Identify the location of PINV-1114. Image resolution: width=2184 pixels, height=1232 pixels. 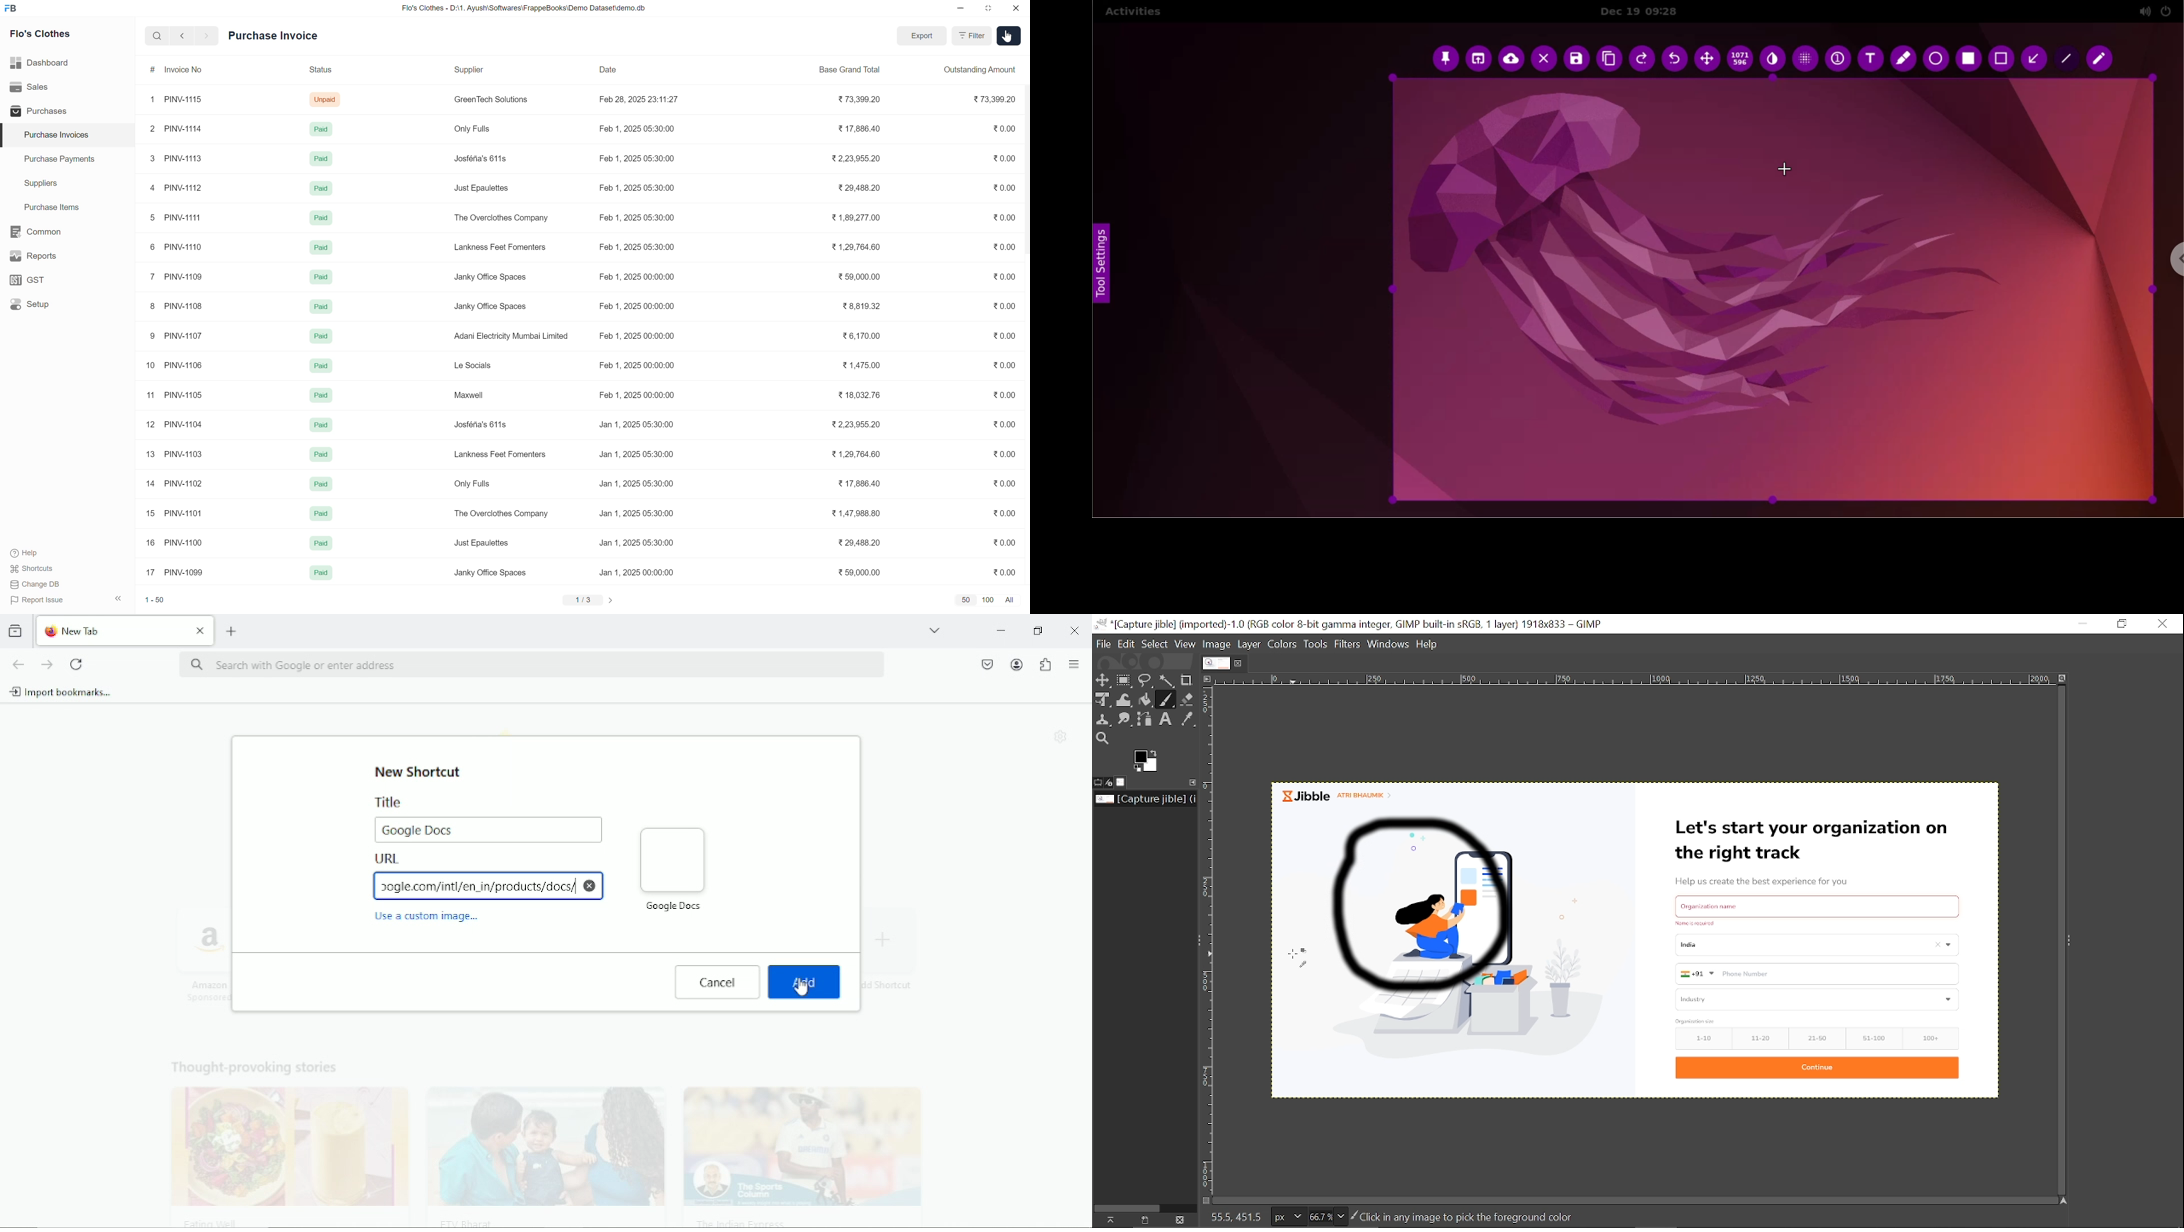
(183, 128).